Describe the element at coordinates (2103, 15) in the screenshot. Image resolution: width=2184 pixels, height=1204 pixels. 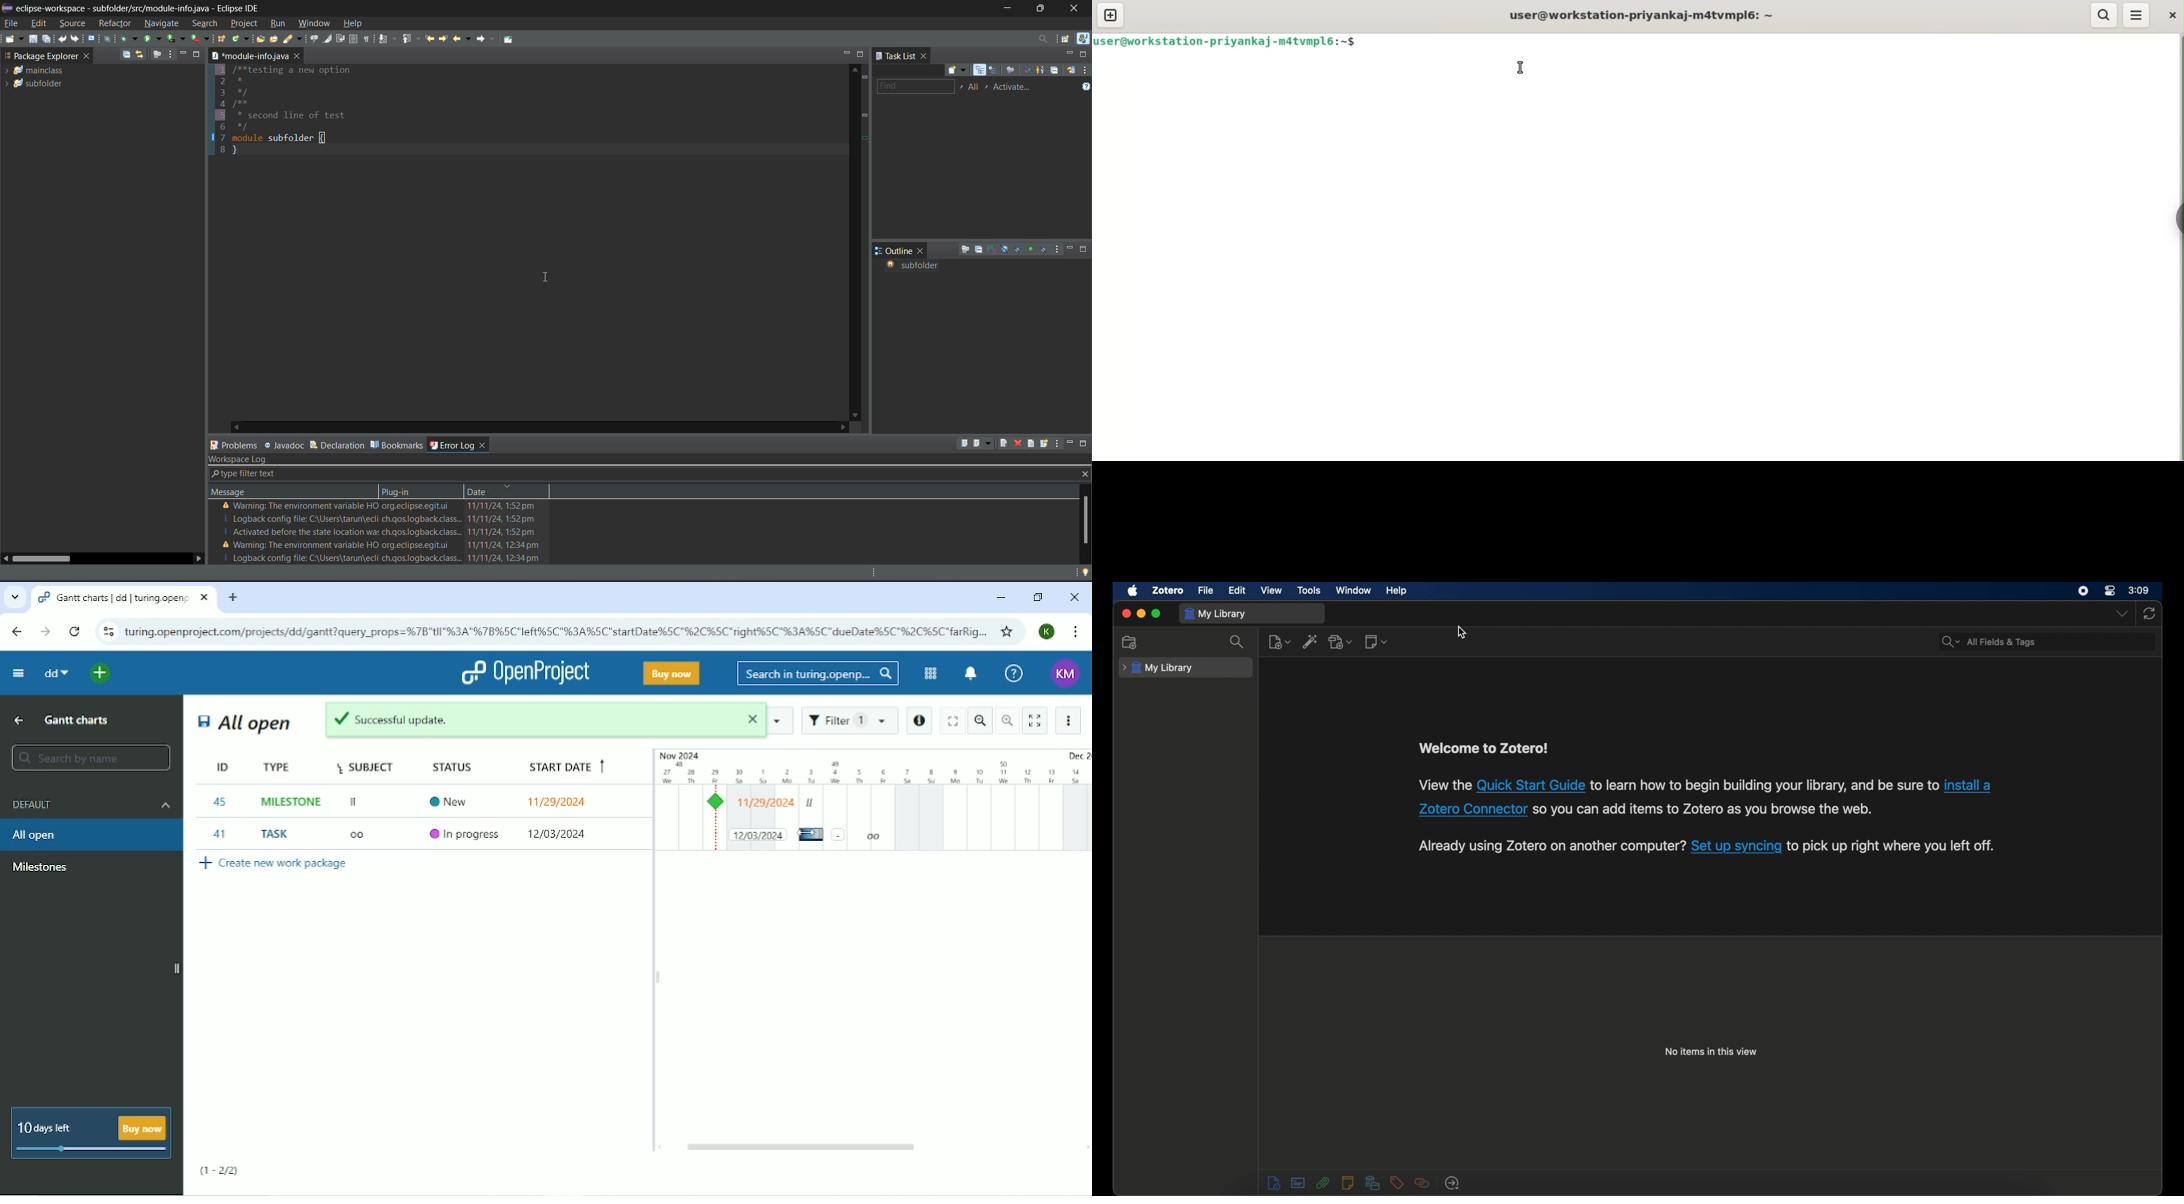
I see `search` at that location.